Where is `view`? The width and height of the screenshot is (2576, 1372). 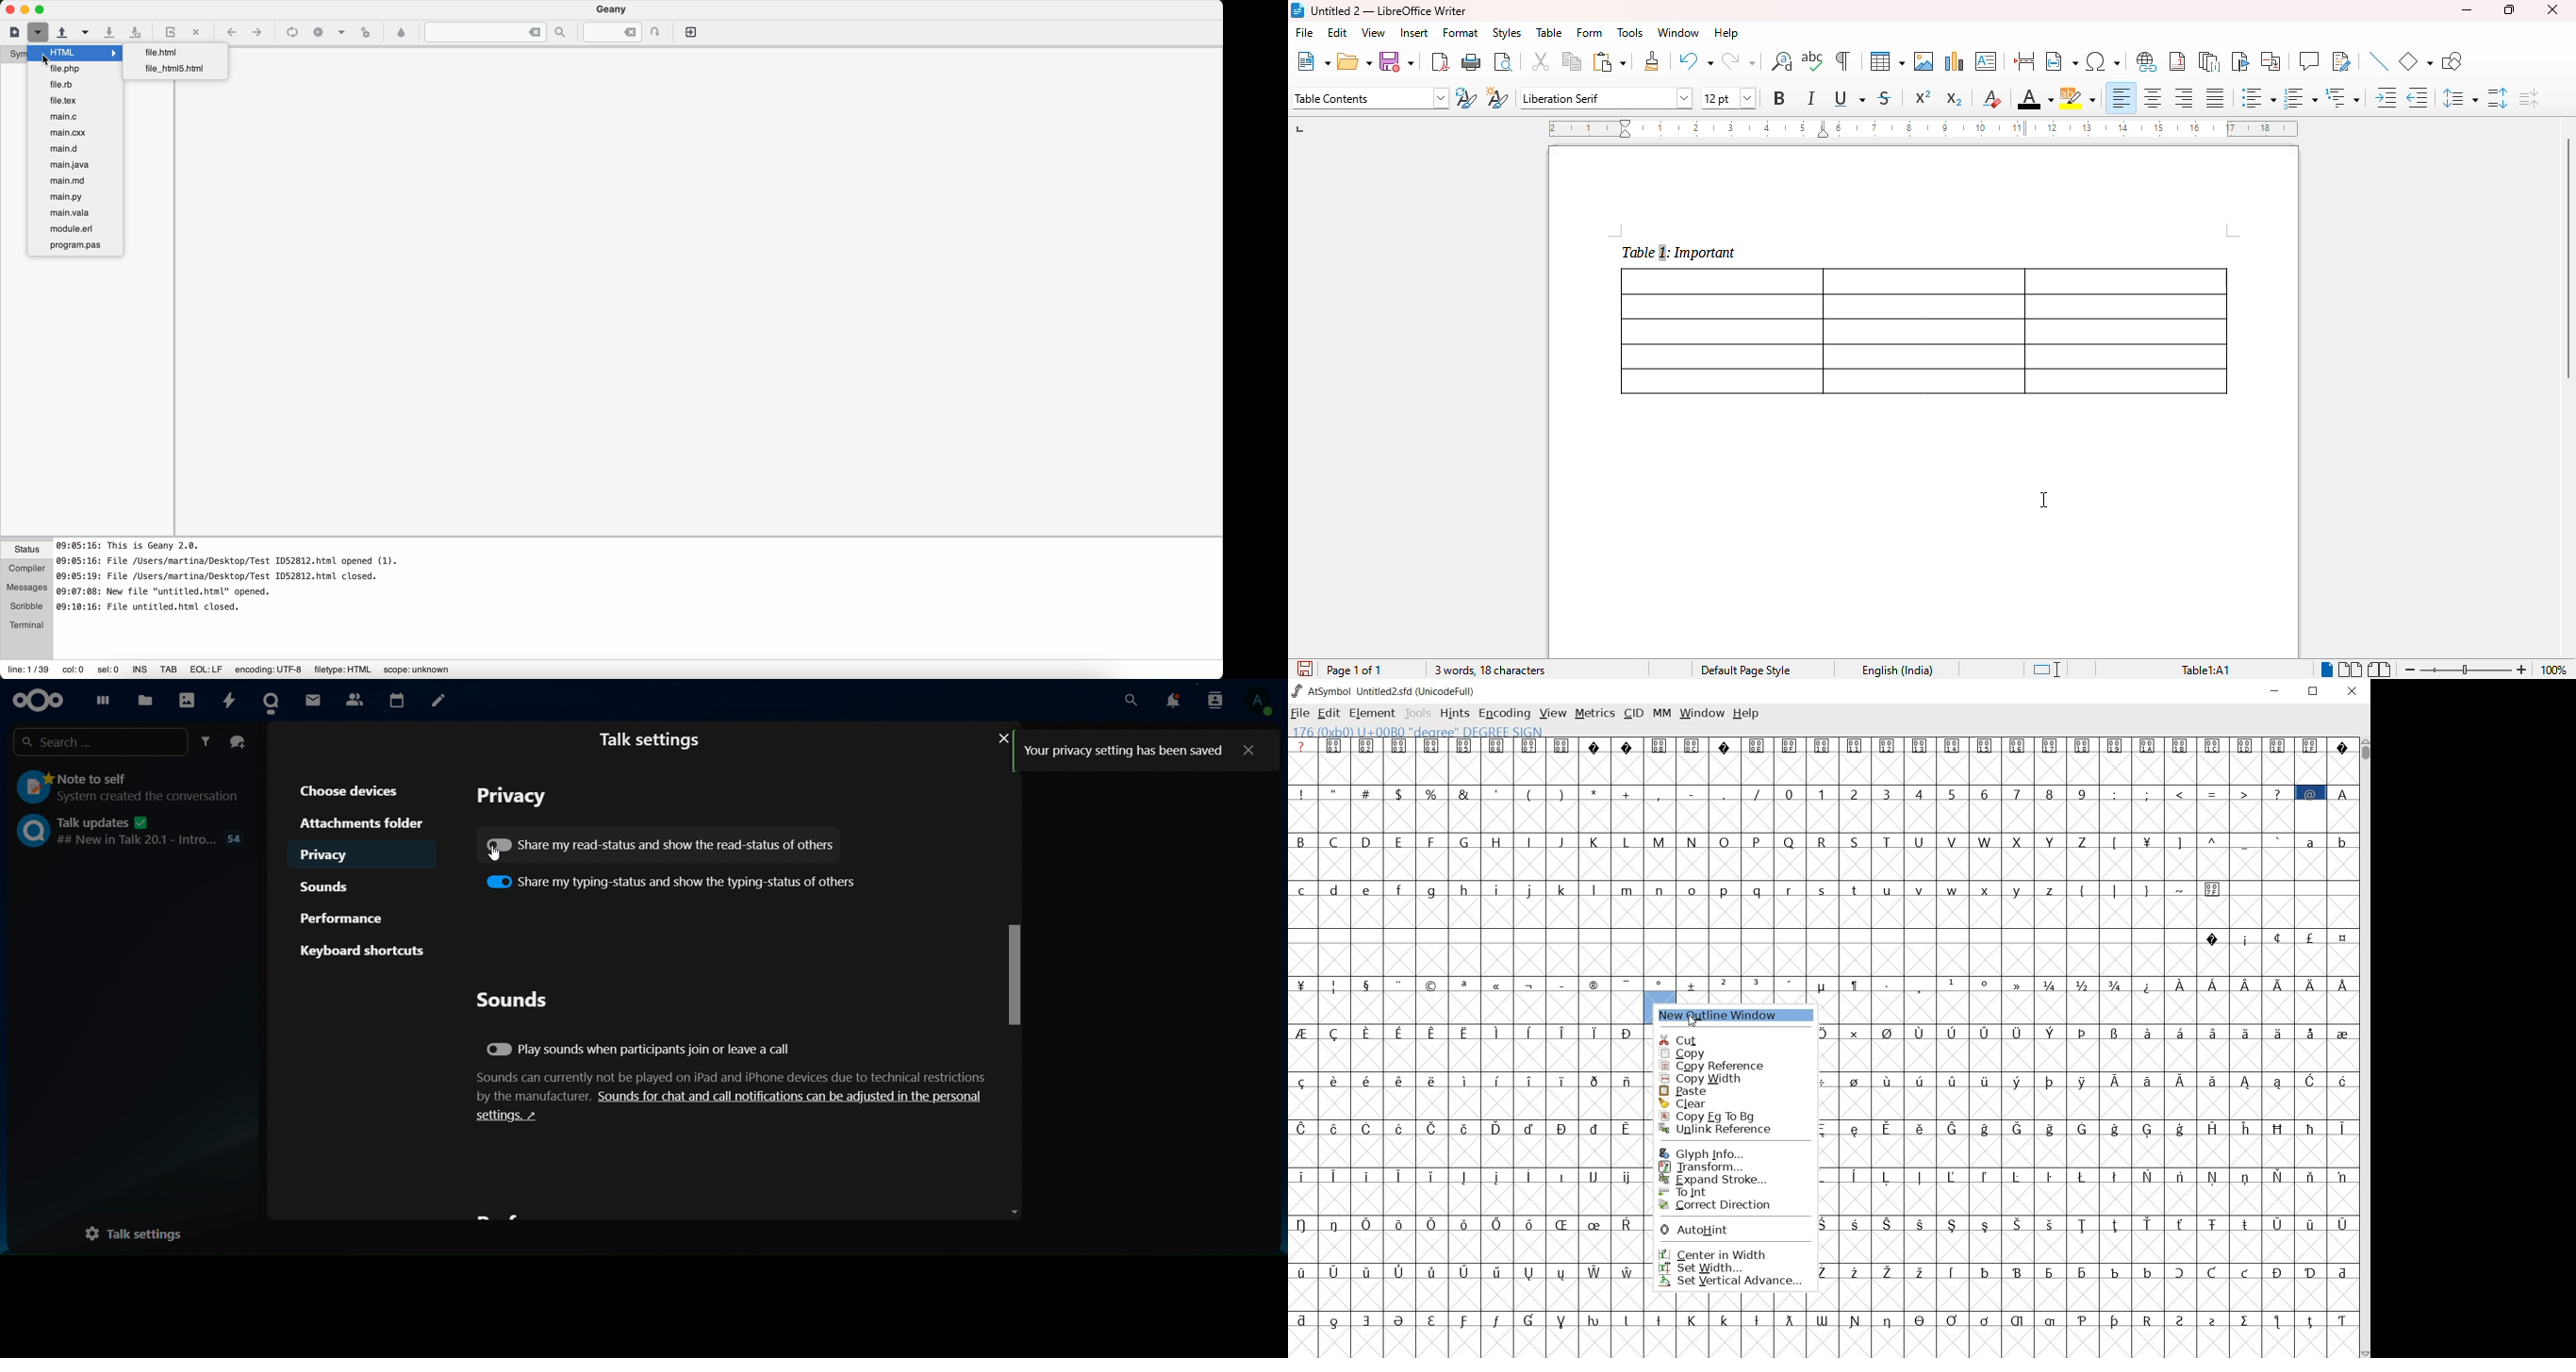
view is located at coordinates (1374, 32).